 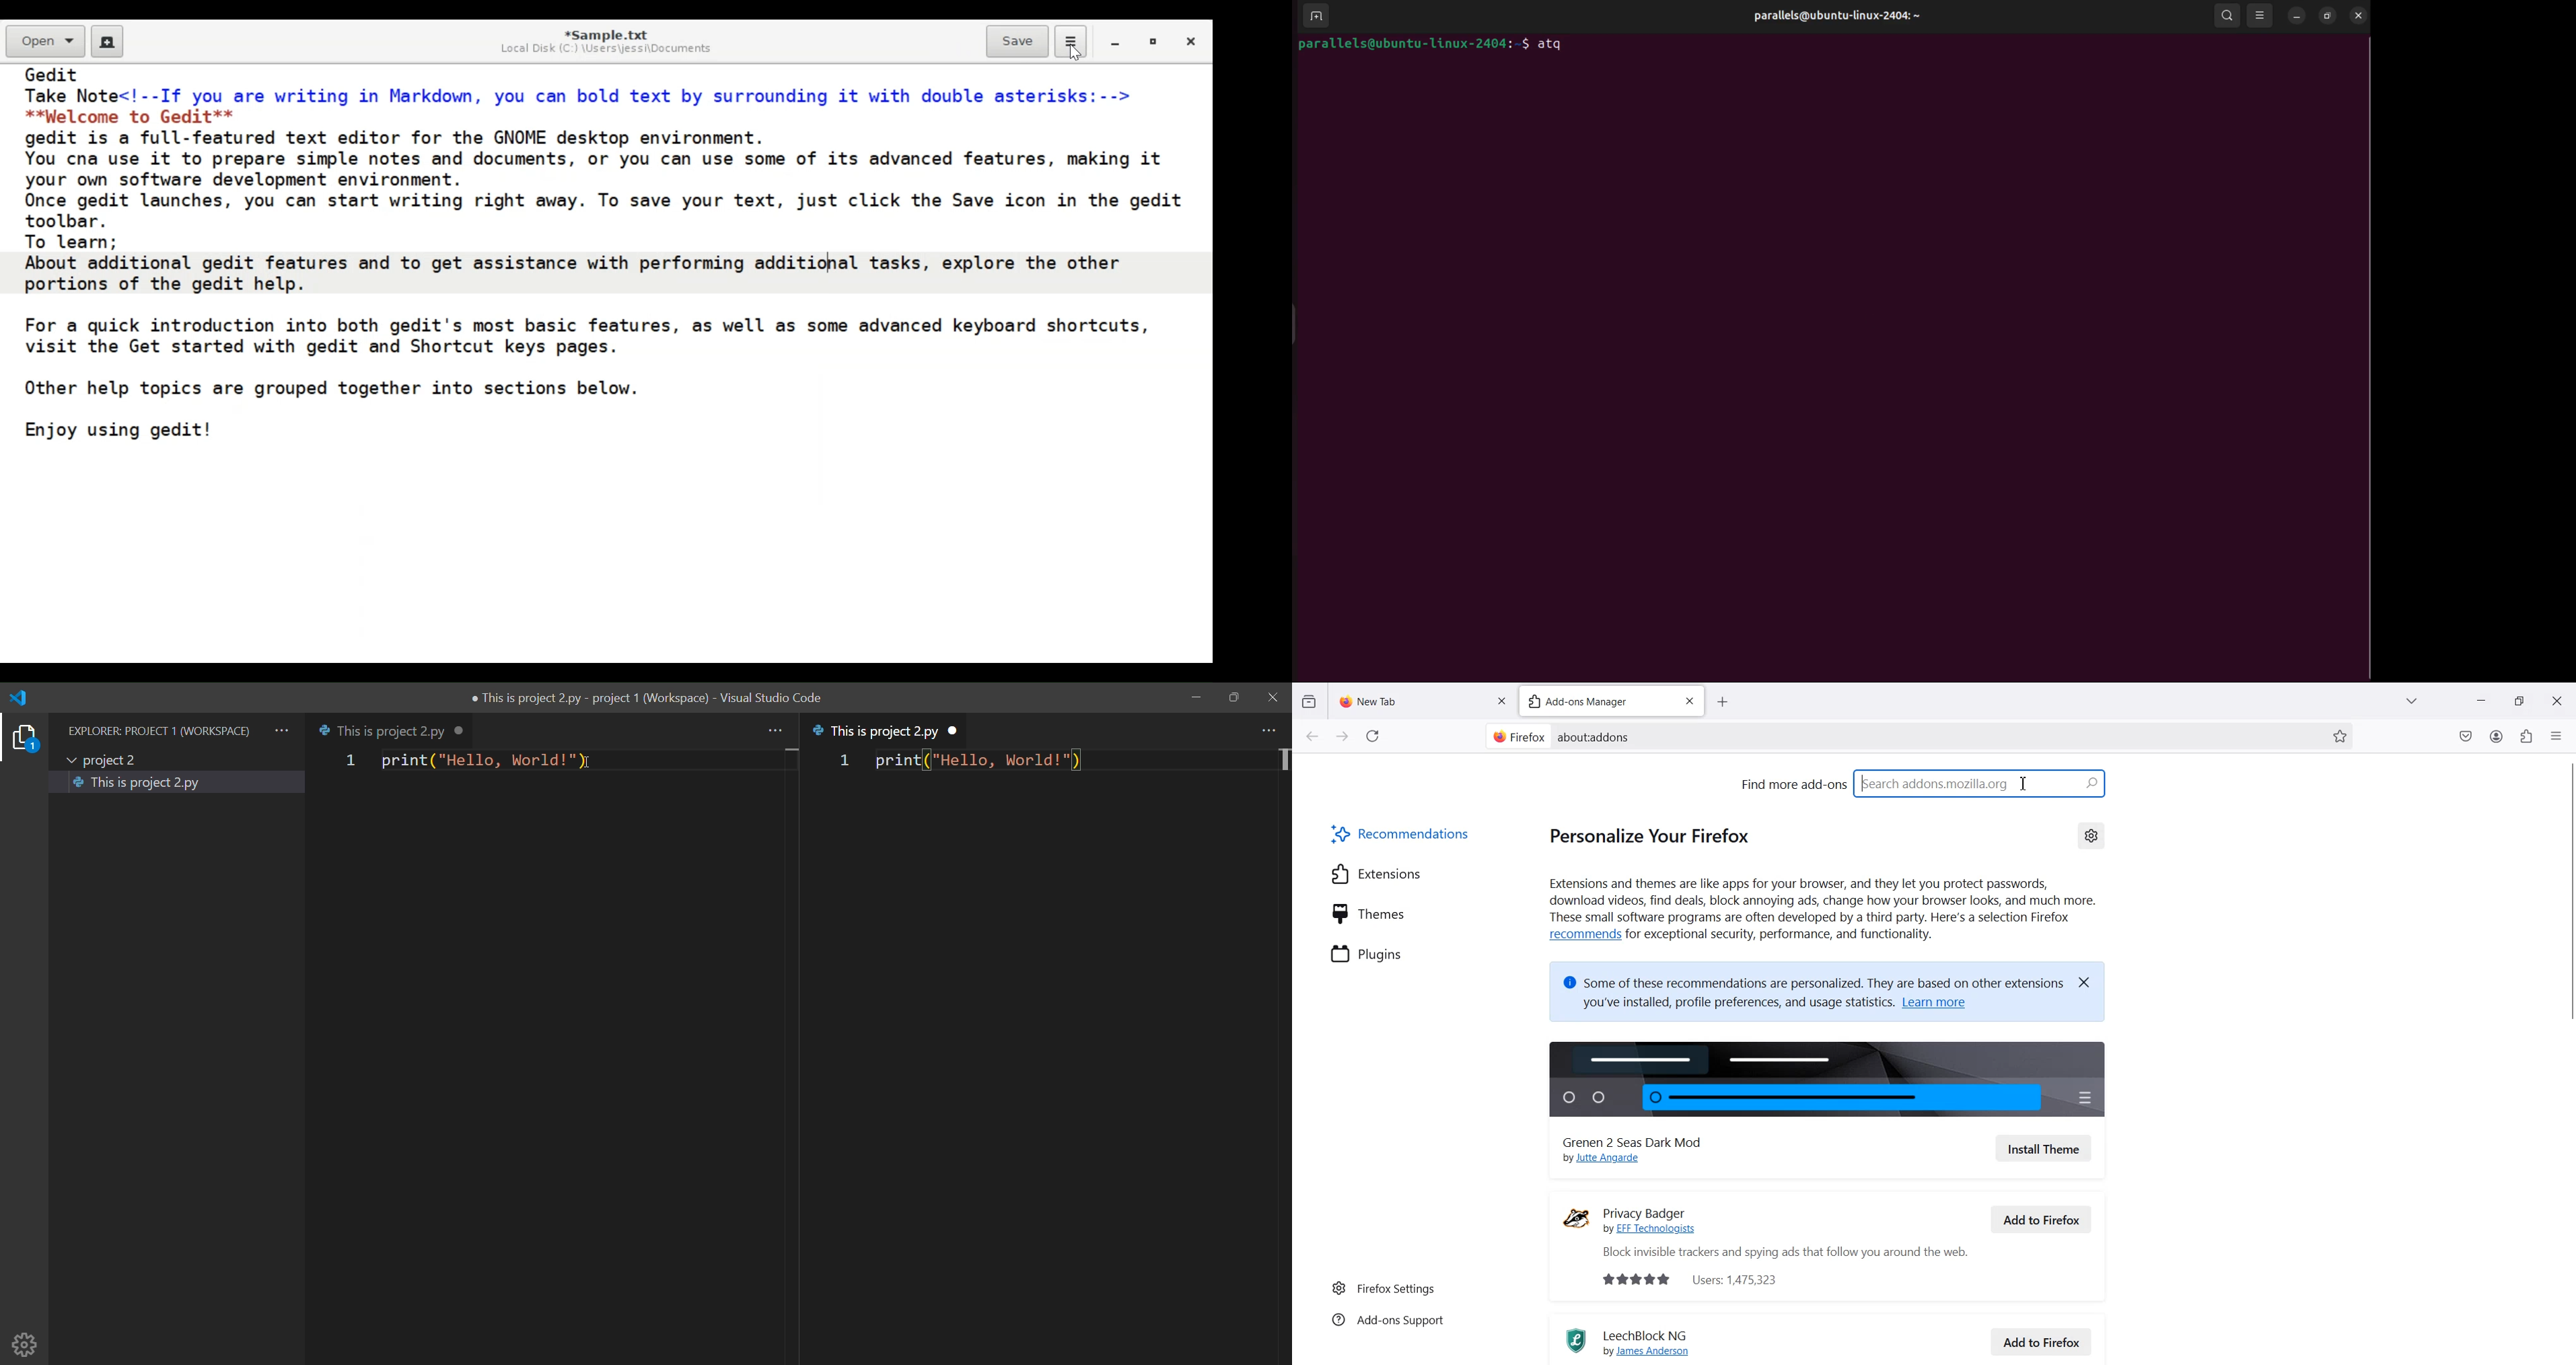 I want to click on Go back to one page, so click(x=1311, y=735).